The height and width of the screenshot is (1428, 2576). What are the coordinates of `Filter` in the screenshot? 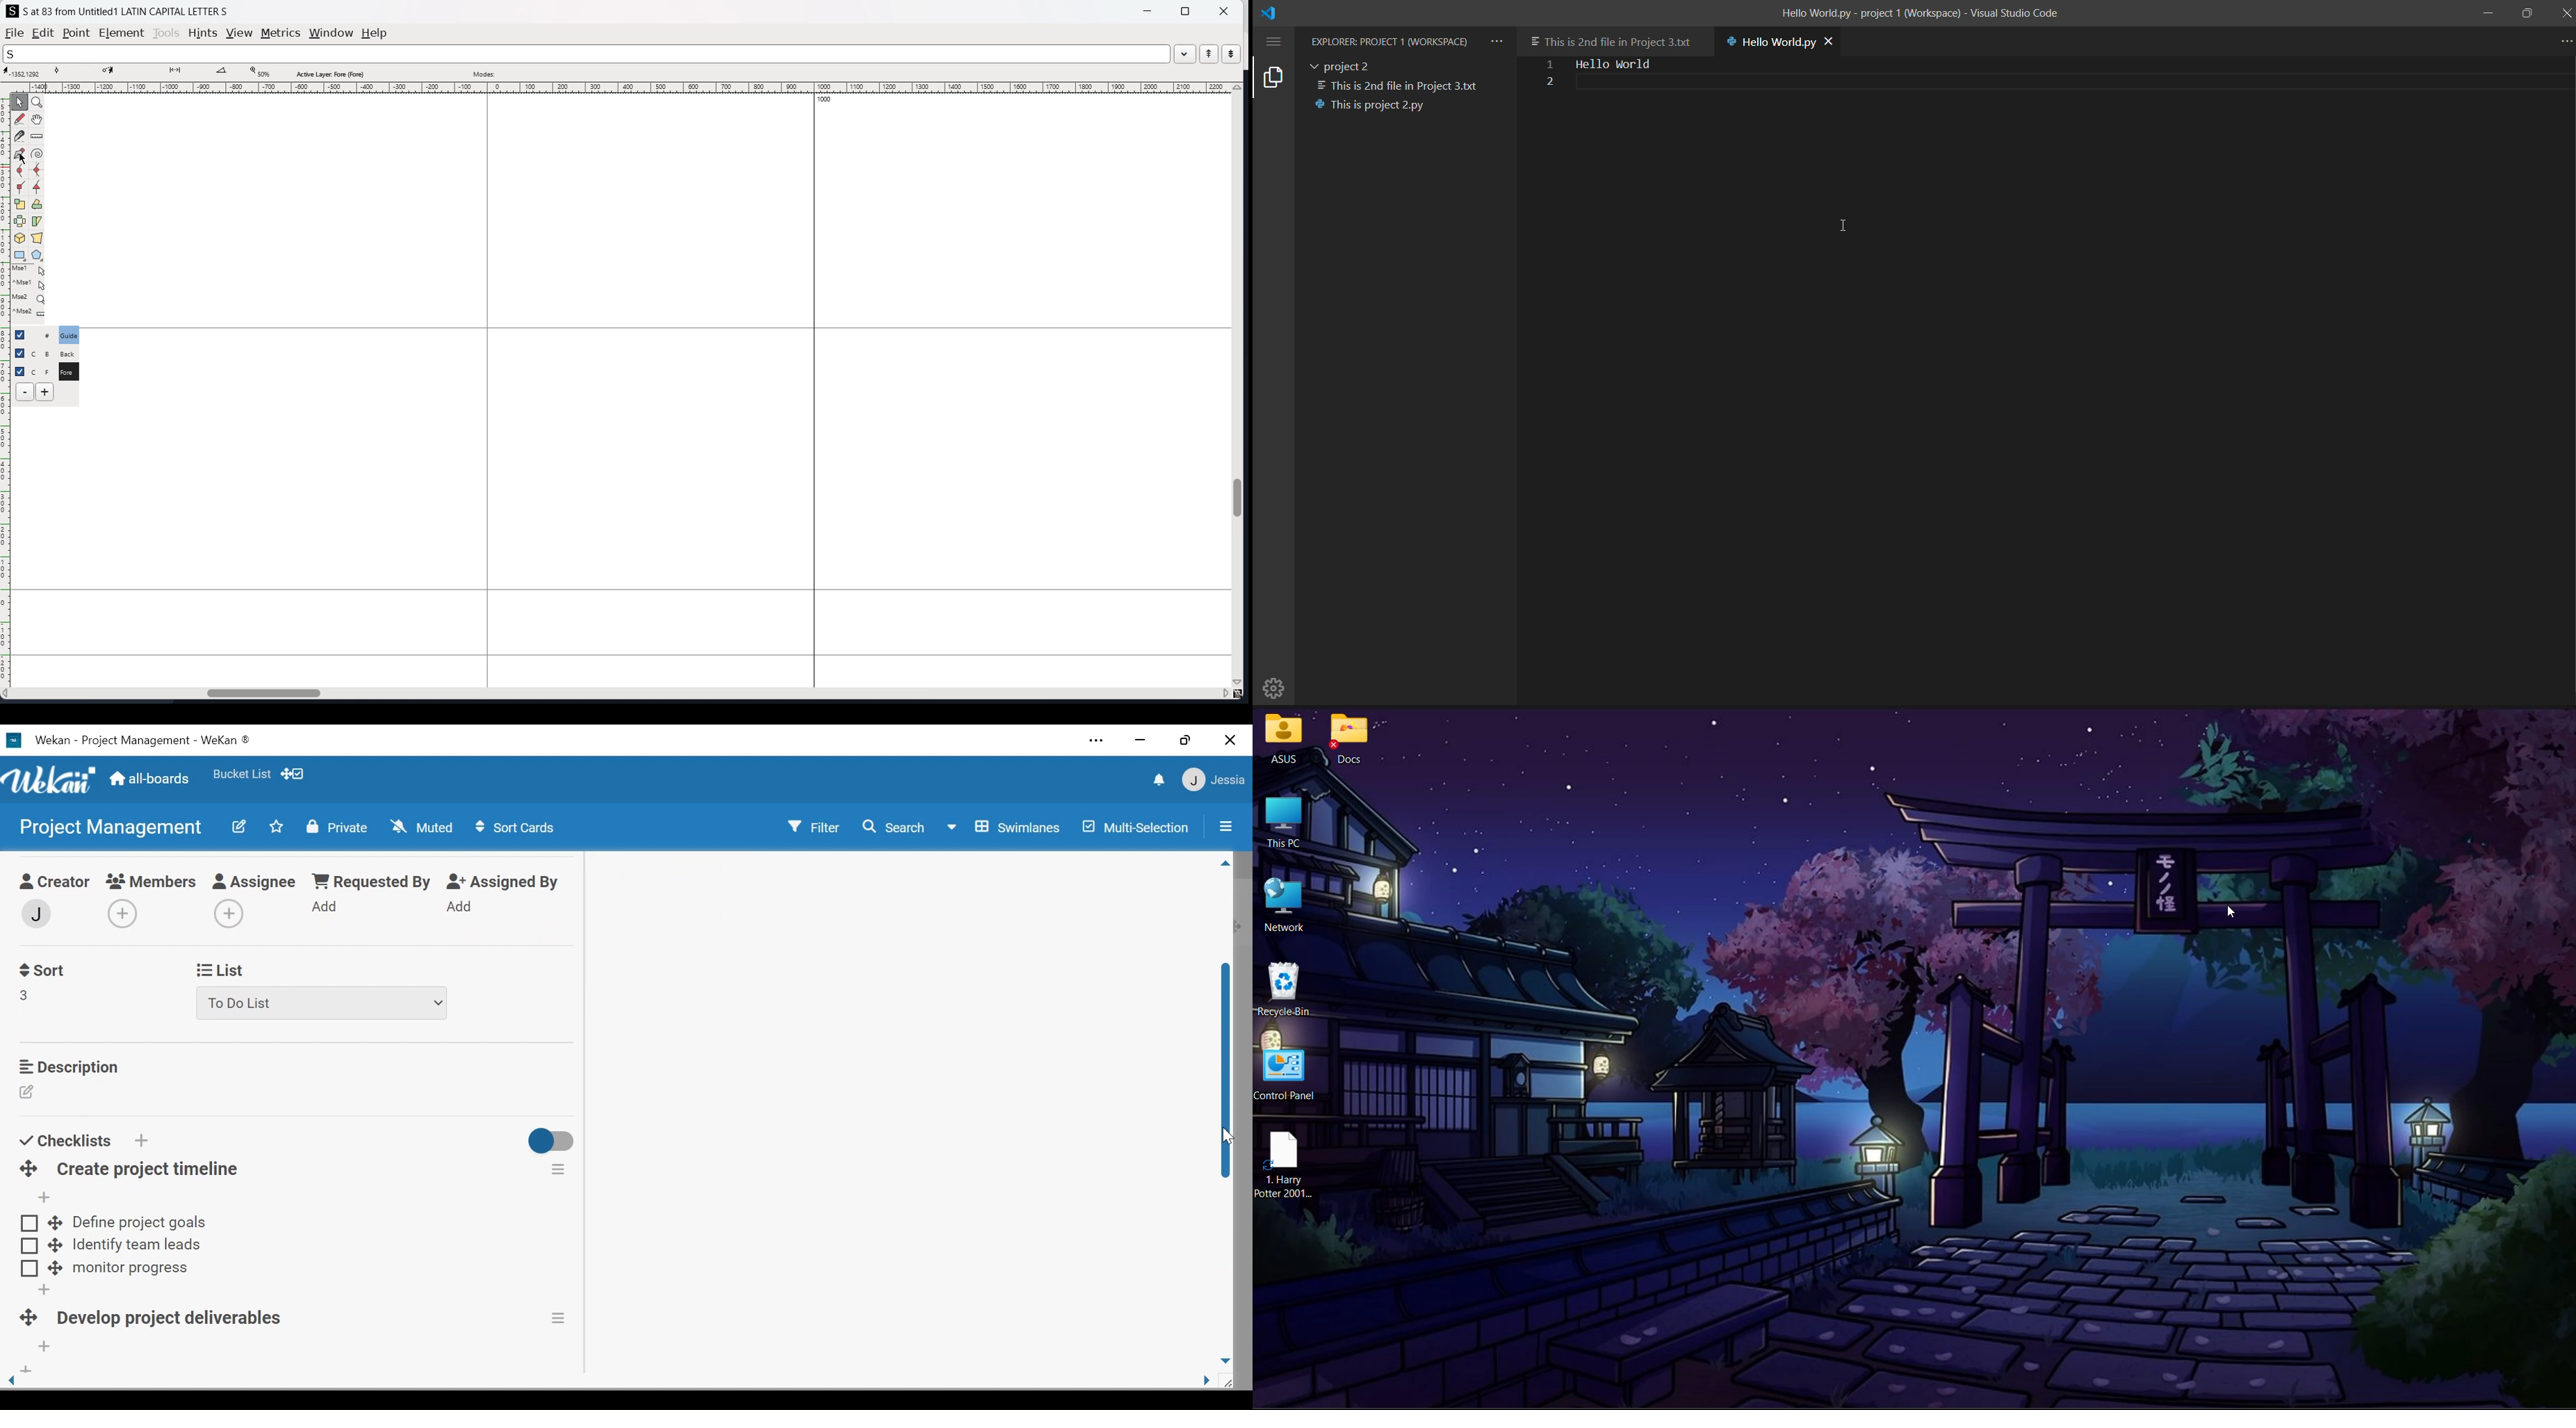 It's located at (814, 826).